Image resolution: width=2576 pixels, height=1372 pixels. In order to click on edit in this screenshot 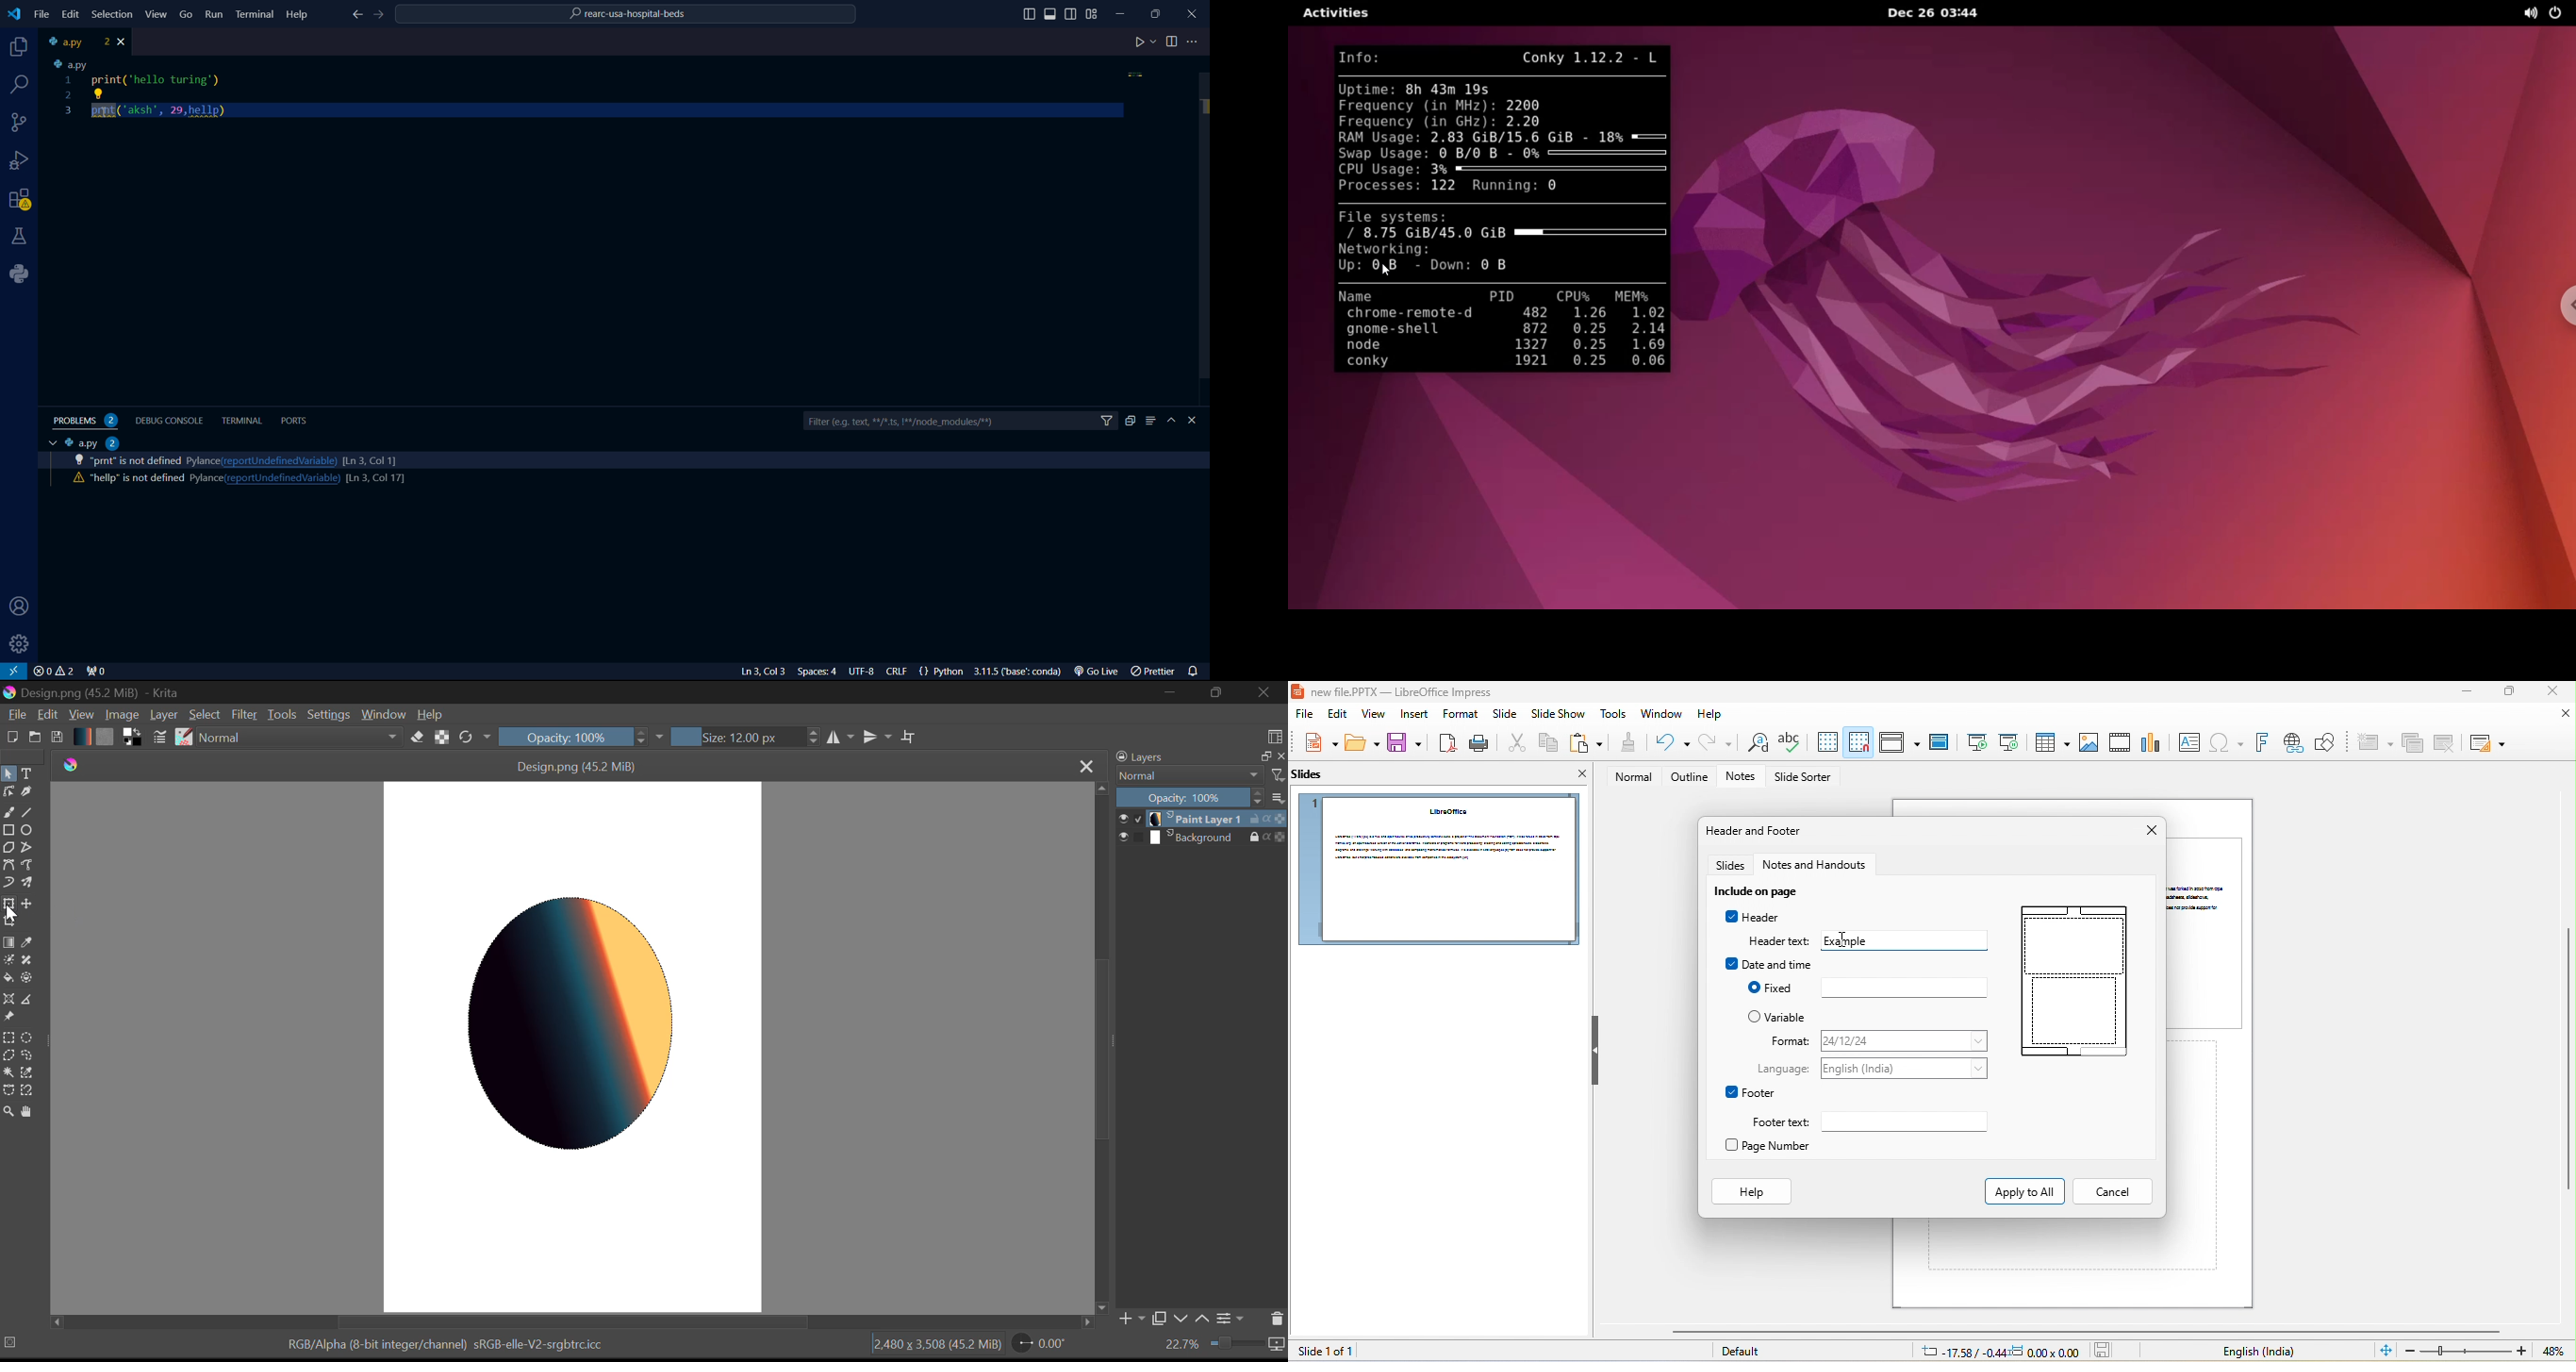, I will do `click(1335, 716)`.